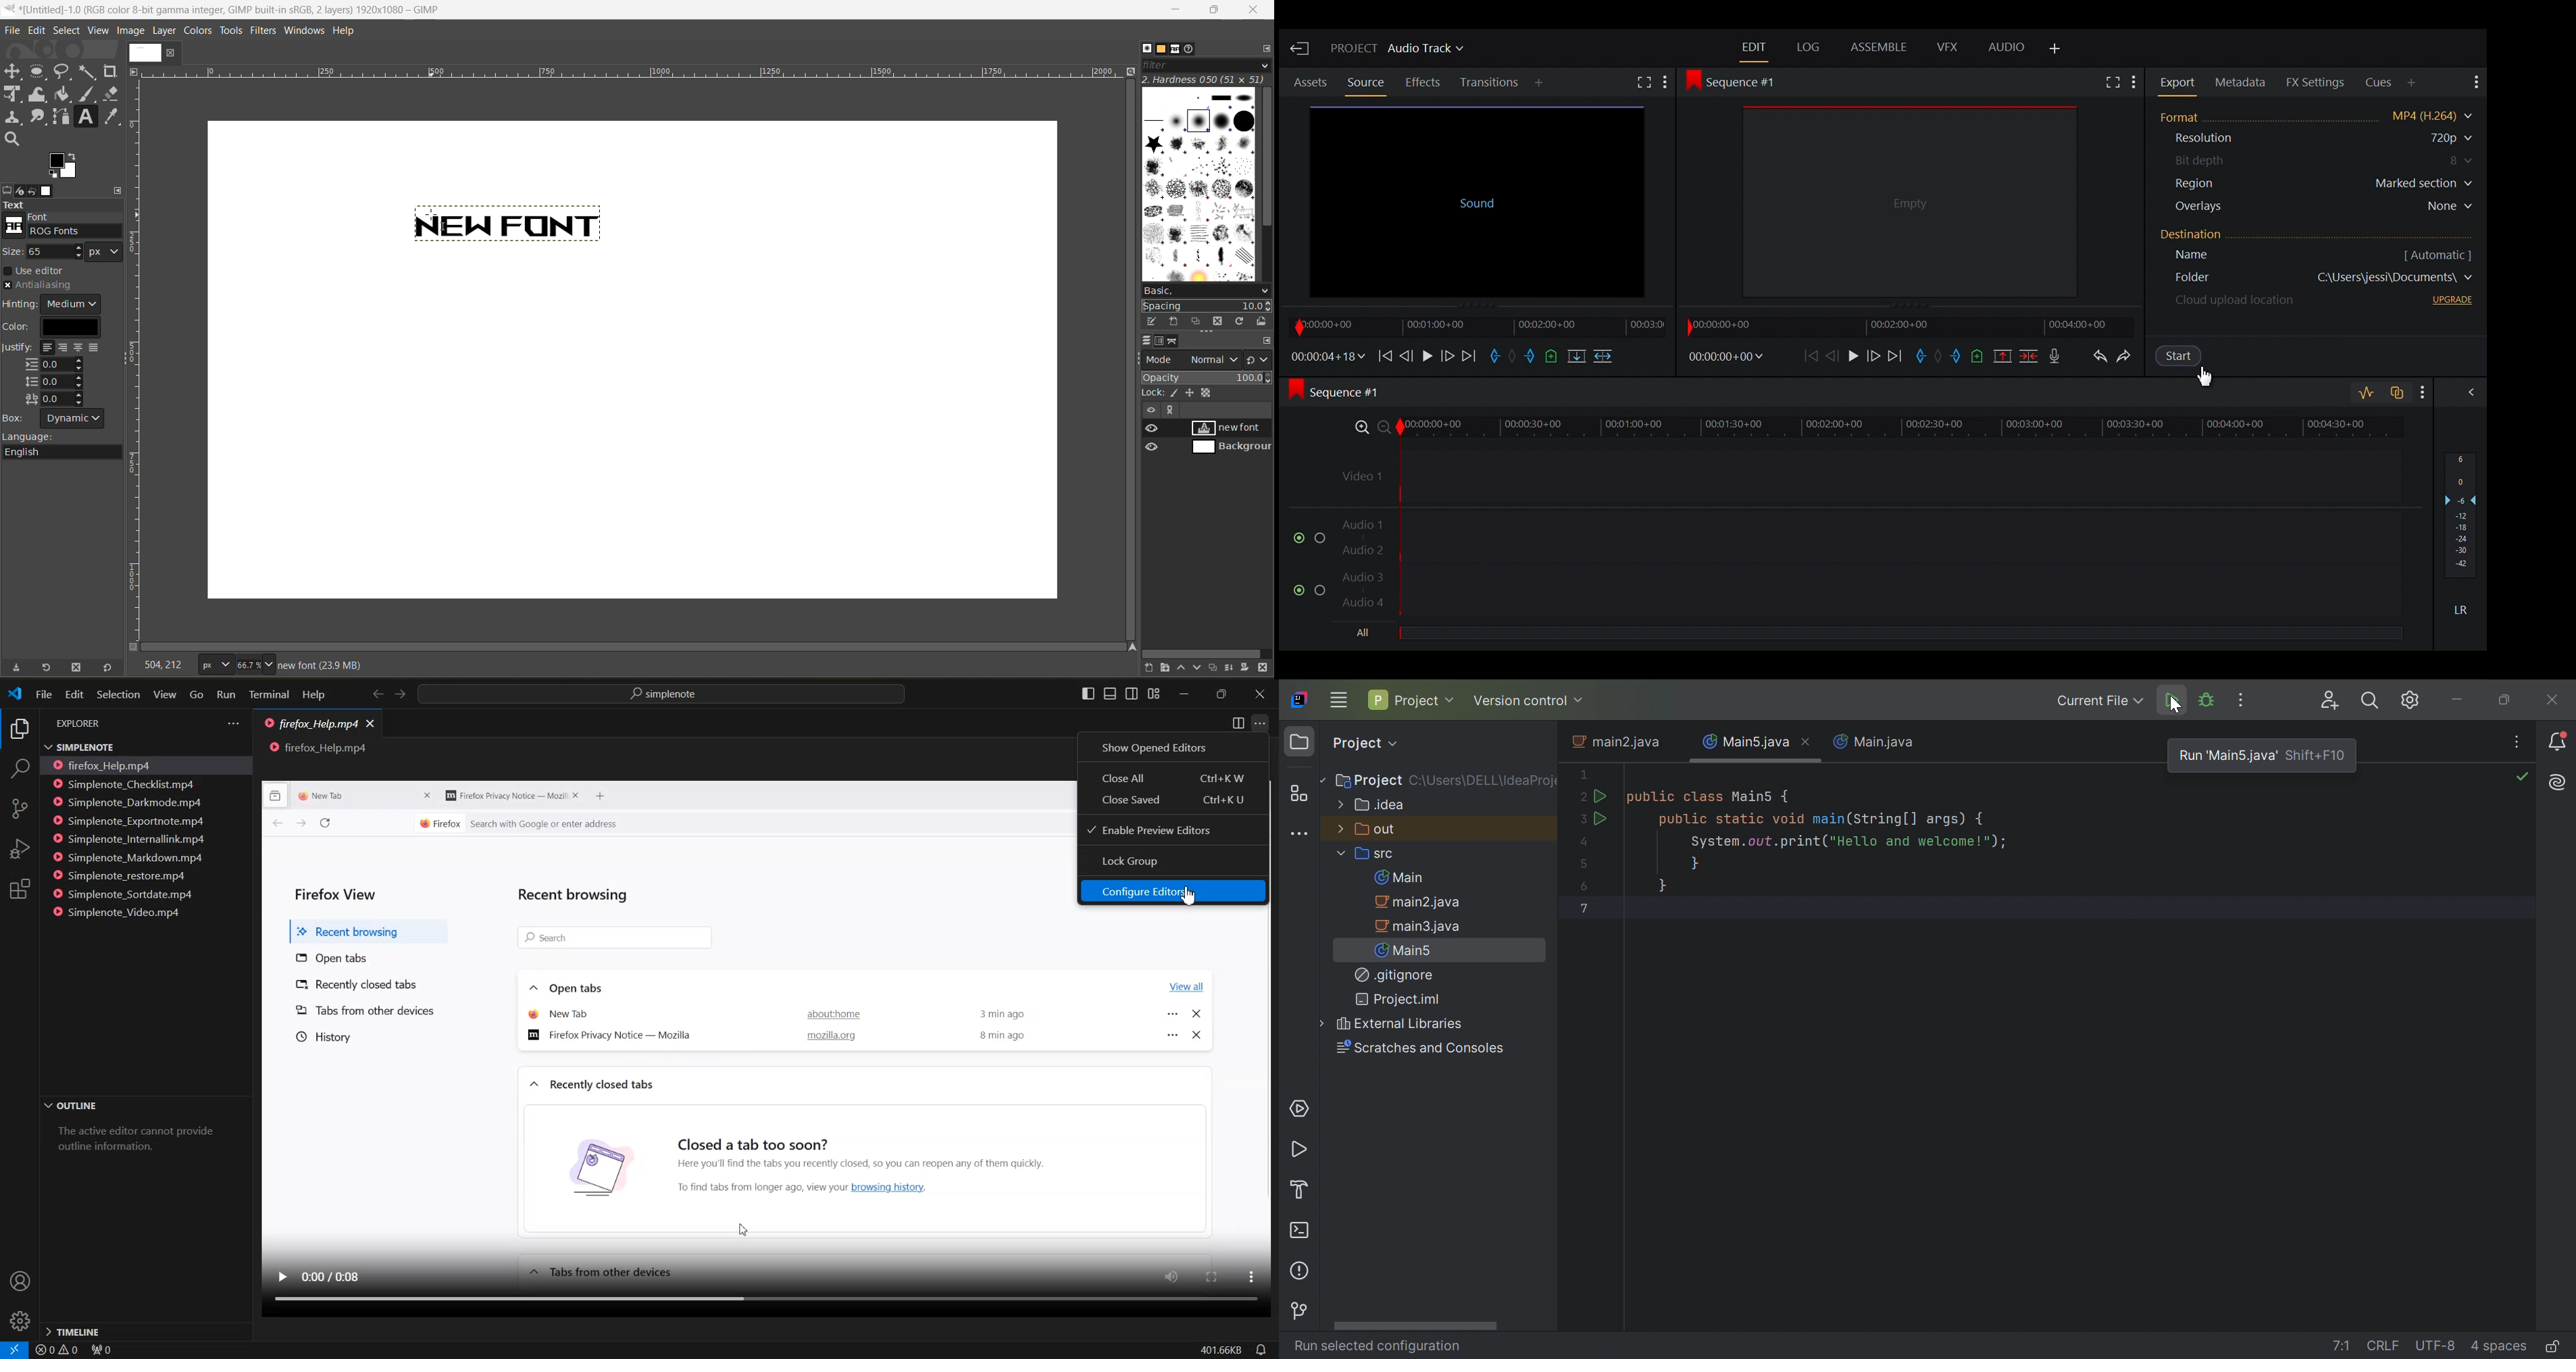 Image resolution: width=2576 pixels, height=1372 pixels. What do you see at coordinates (1266, 341) in the screenshot?
I see `configure` at bounding box center [1266, 341].